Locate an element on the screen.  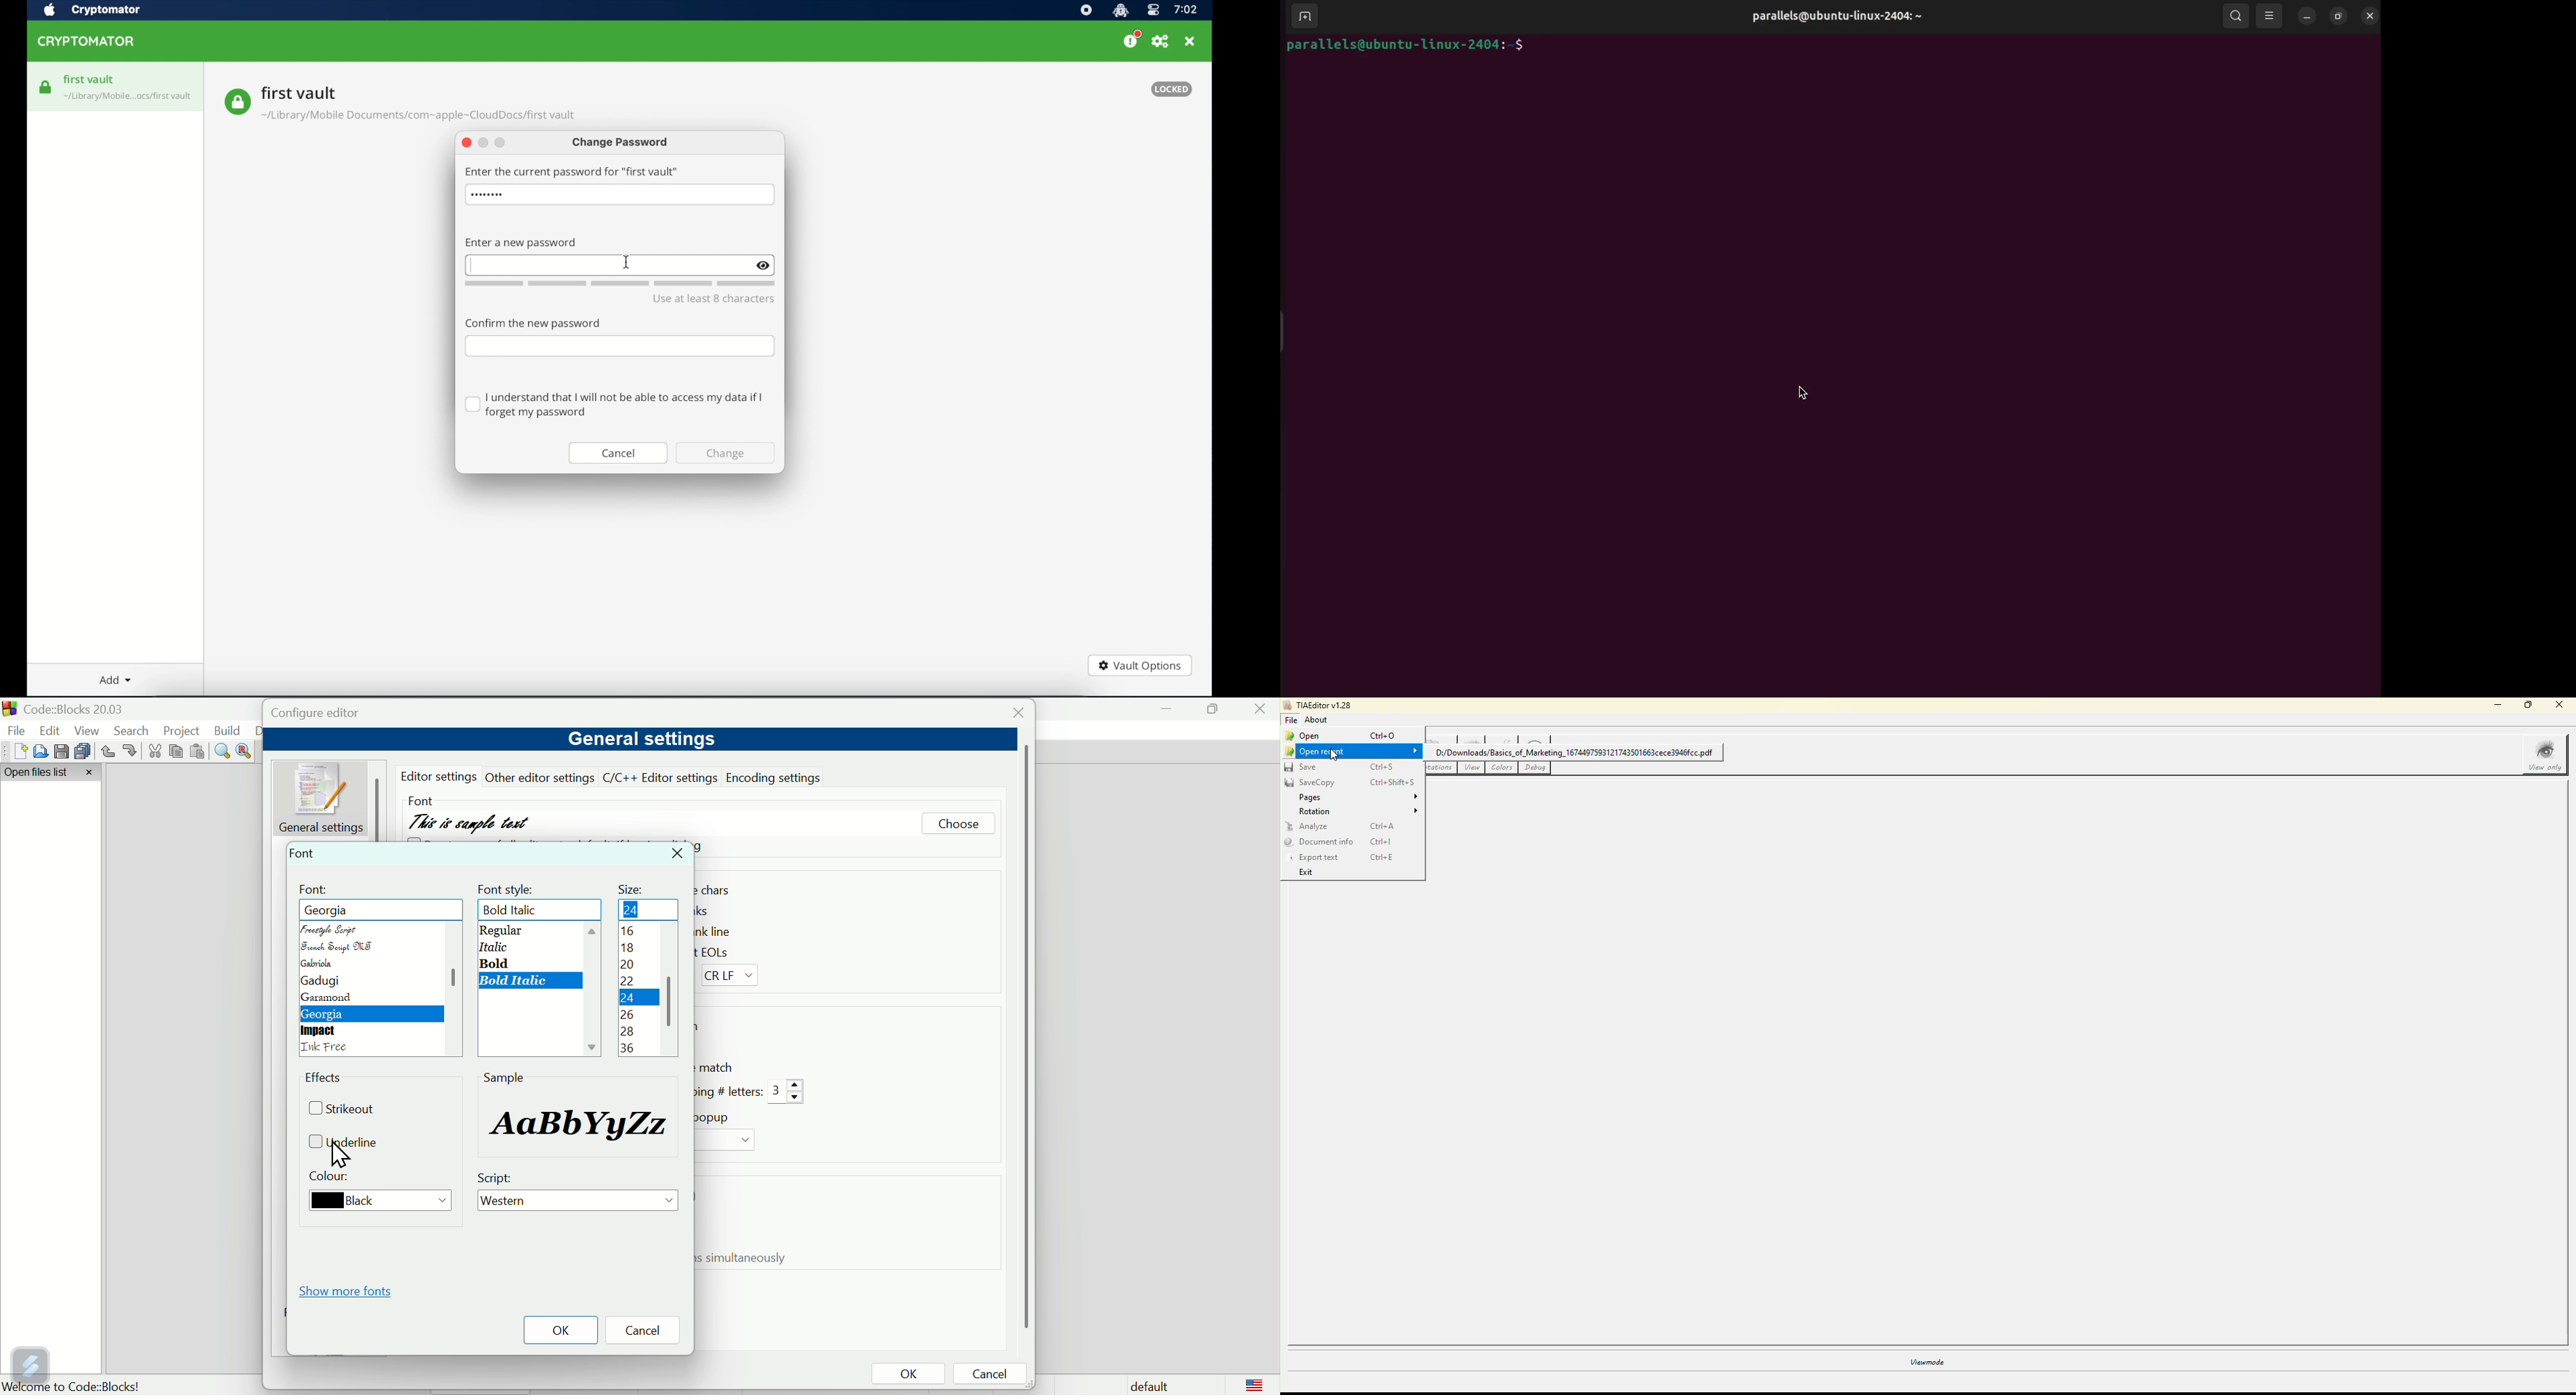
Build is located at coordinates (228, 730).